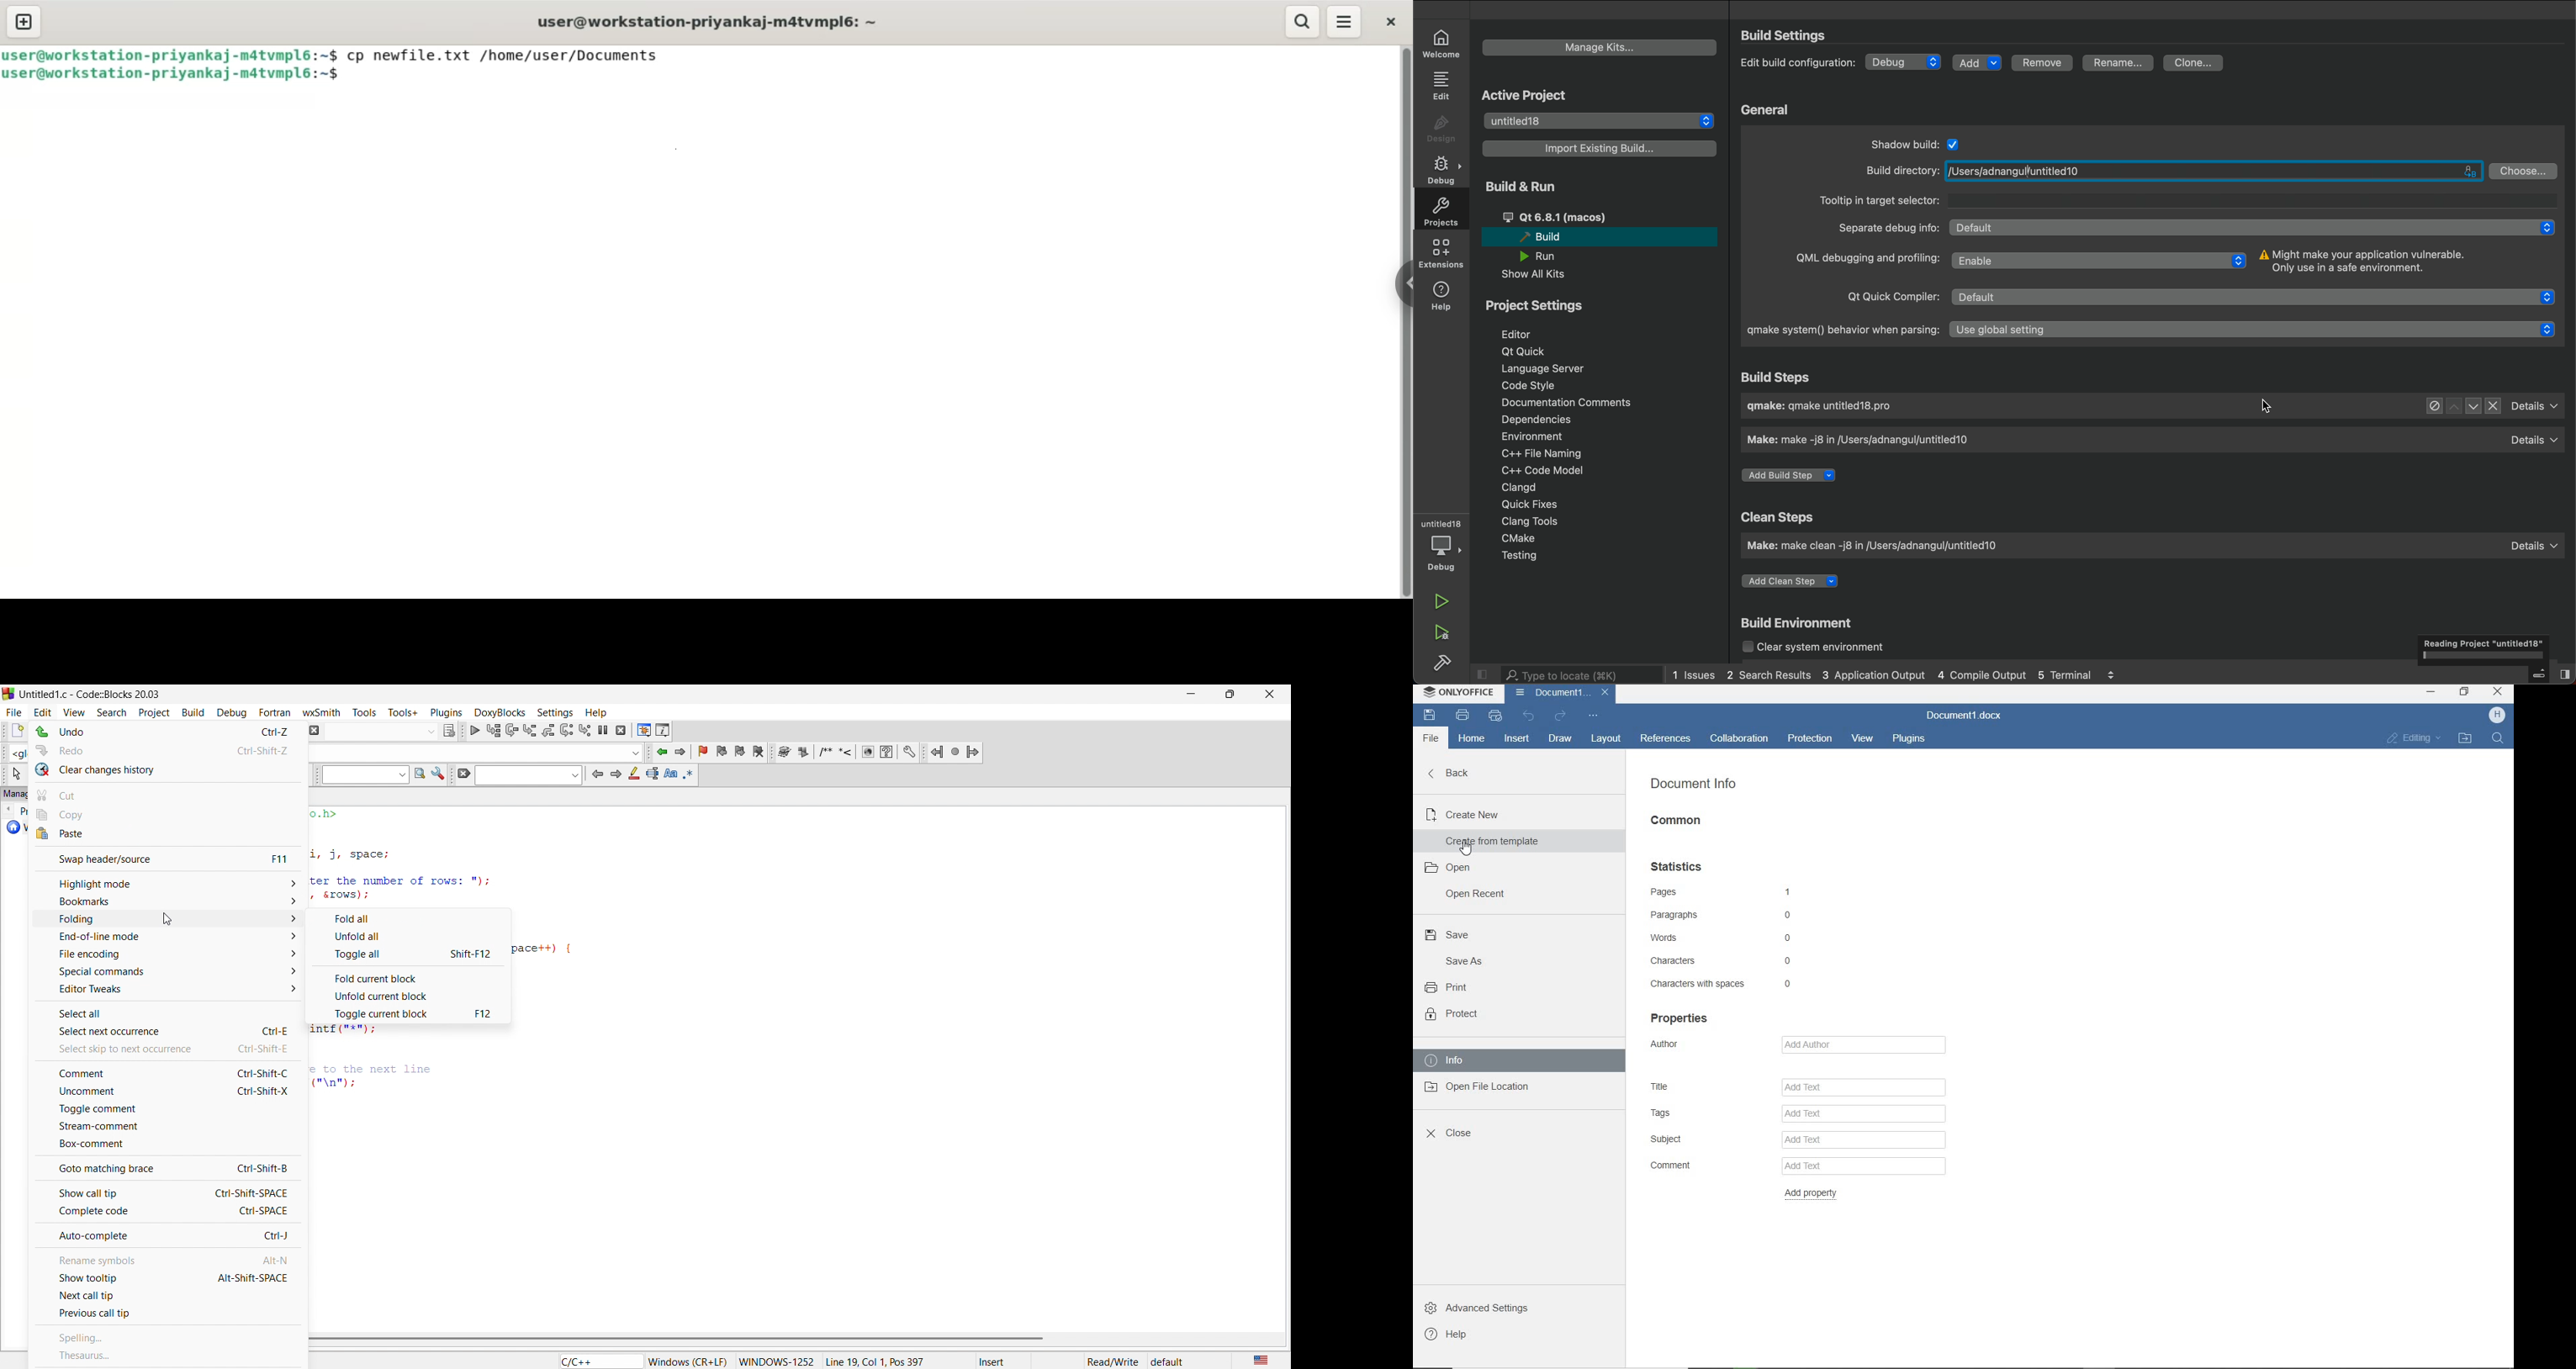  I want to click on untitled18, so click(1602, 120).